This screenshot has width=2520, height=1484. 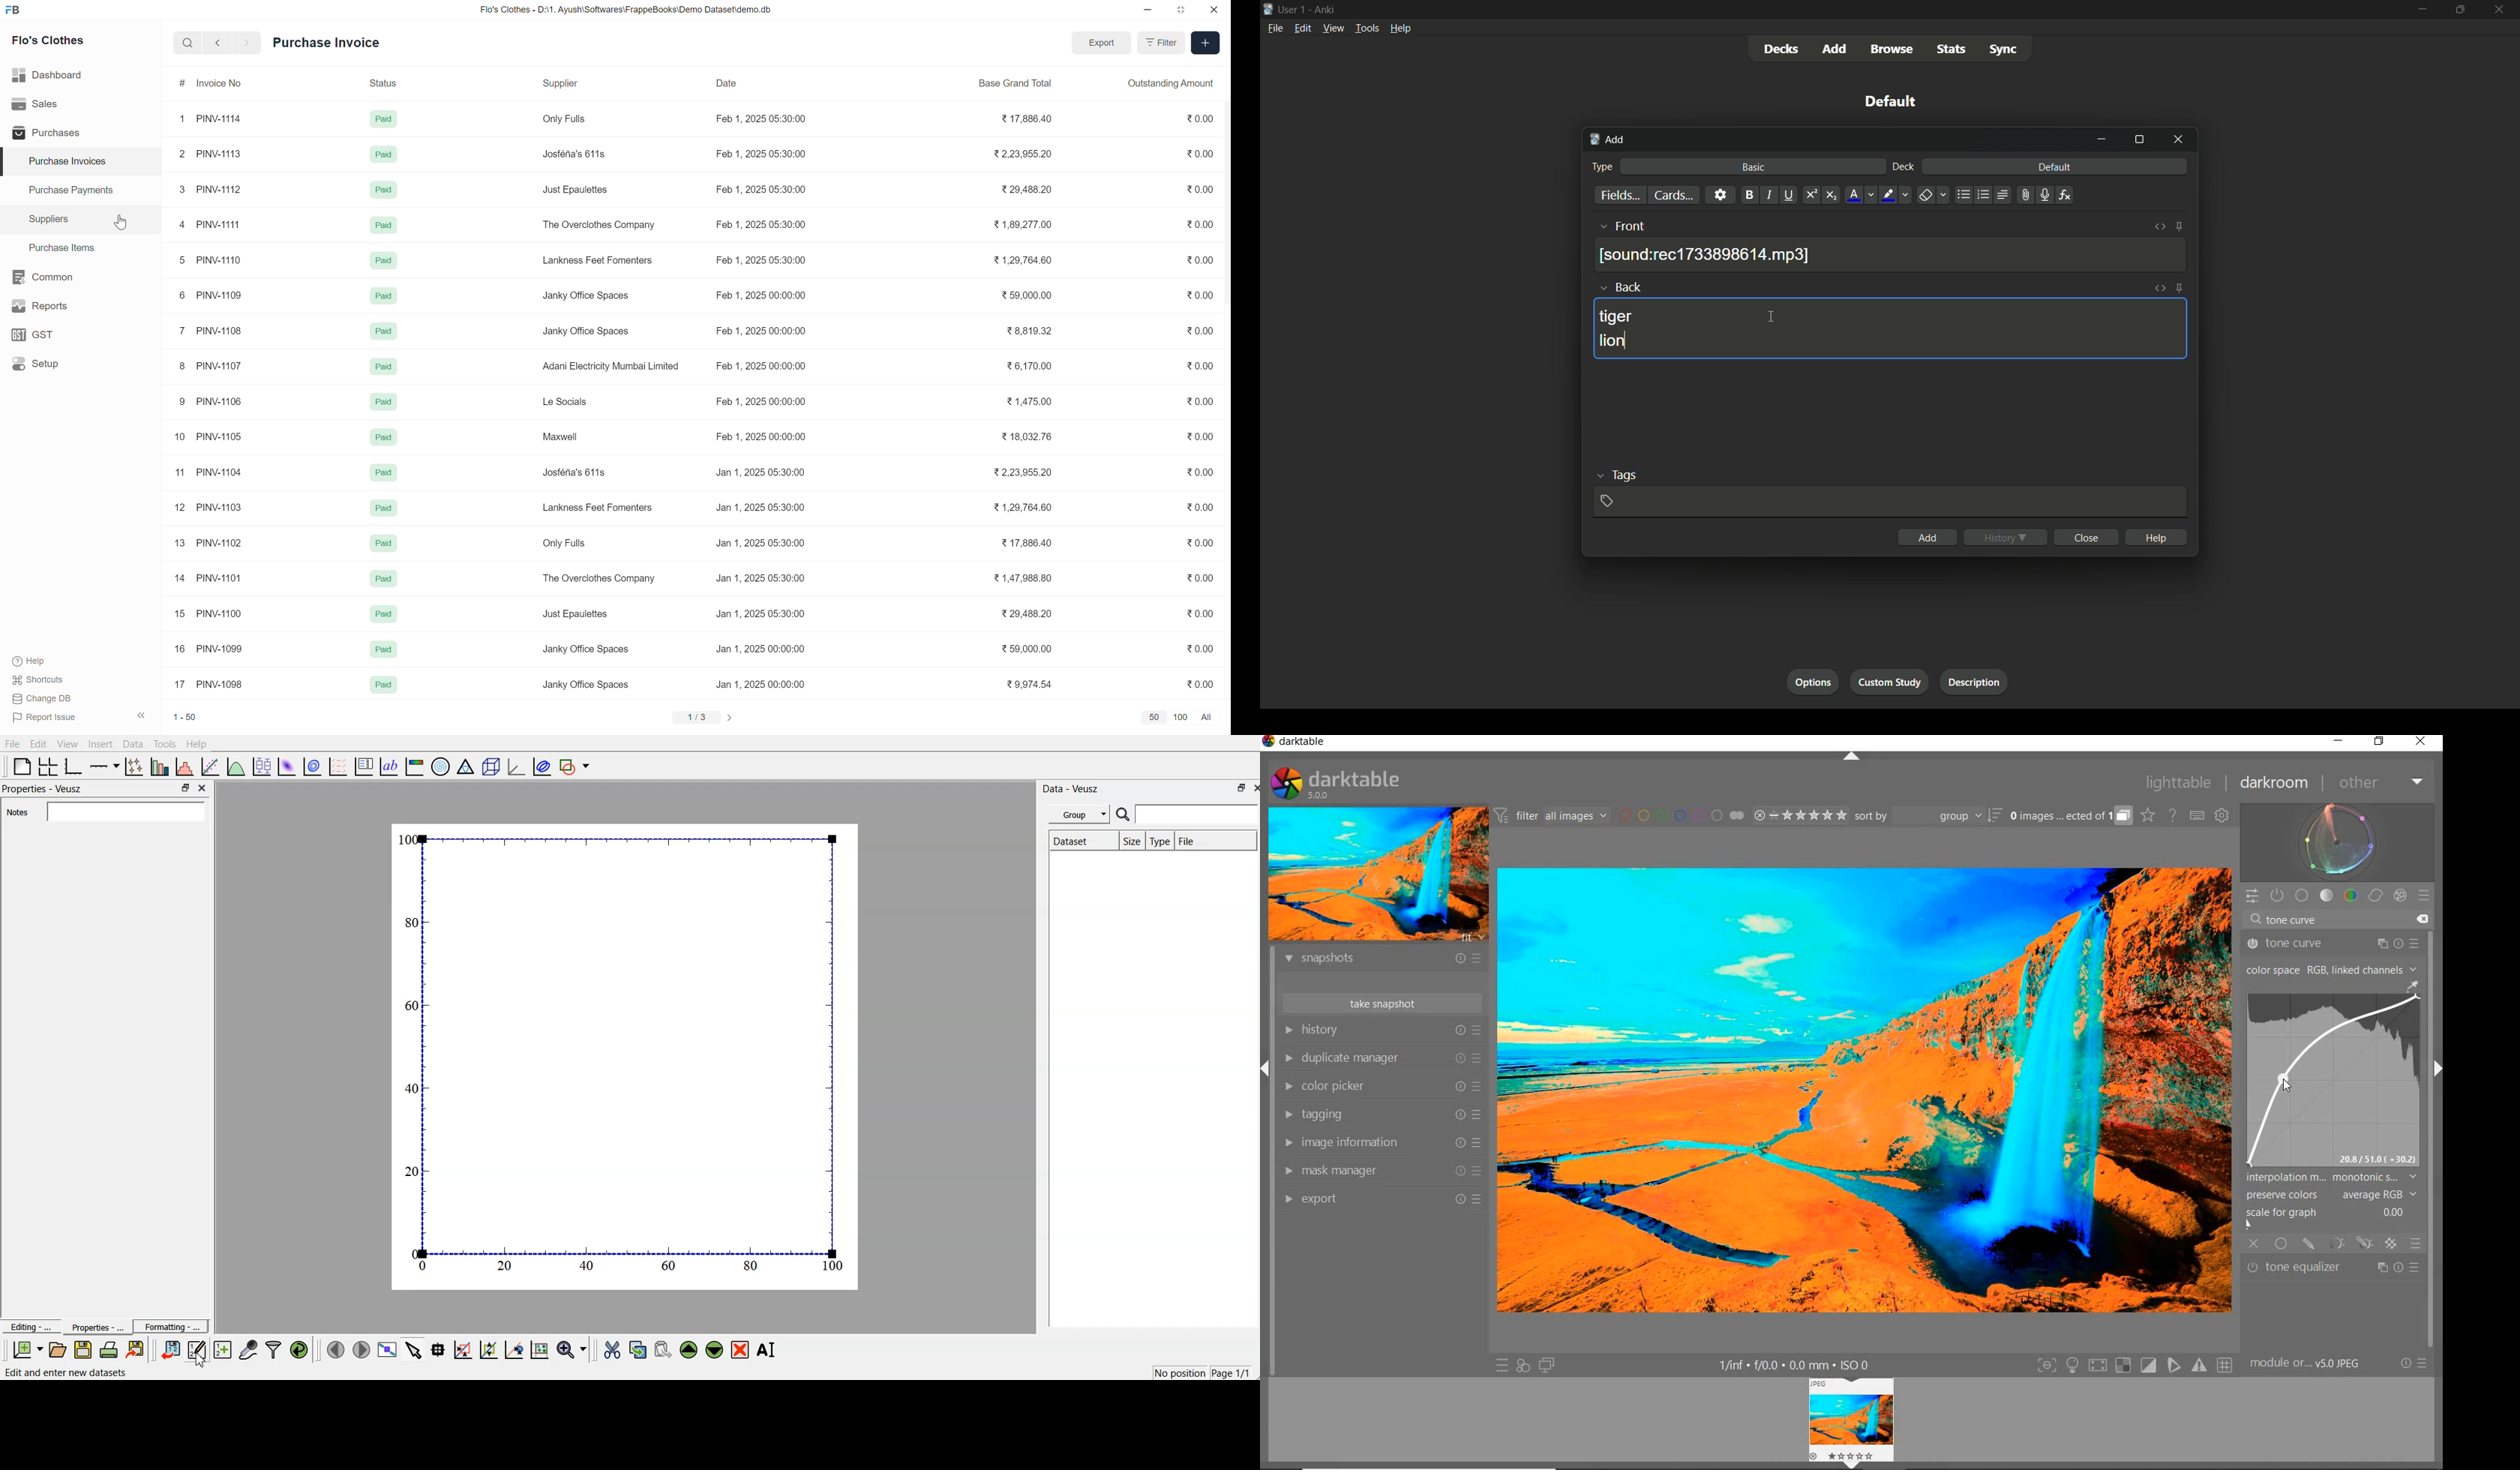 What do you see at coordinates (1027, 295) in the screenshot?
I see `59,000.00` at bounding box center [1027, 295].